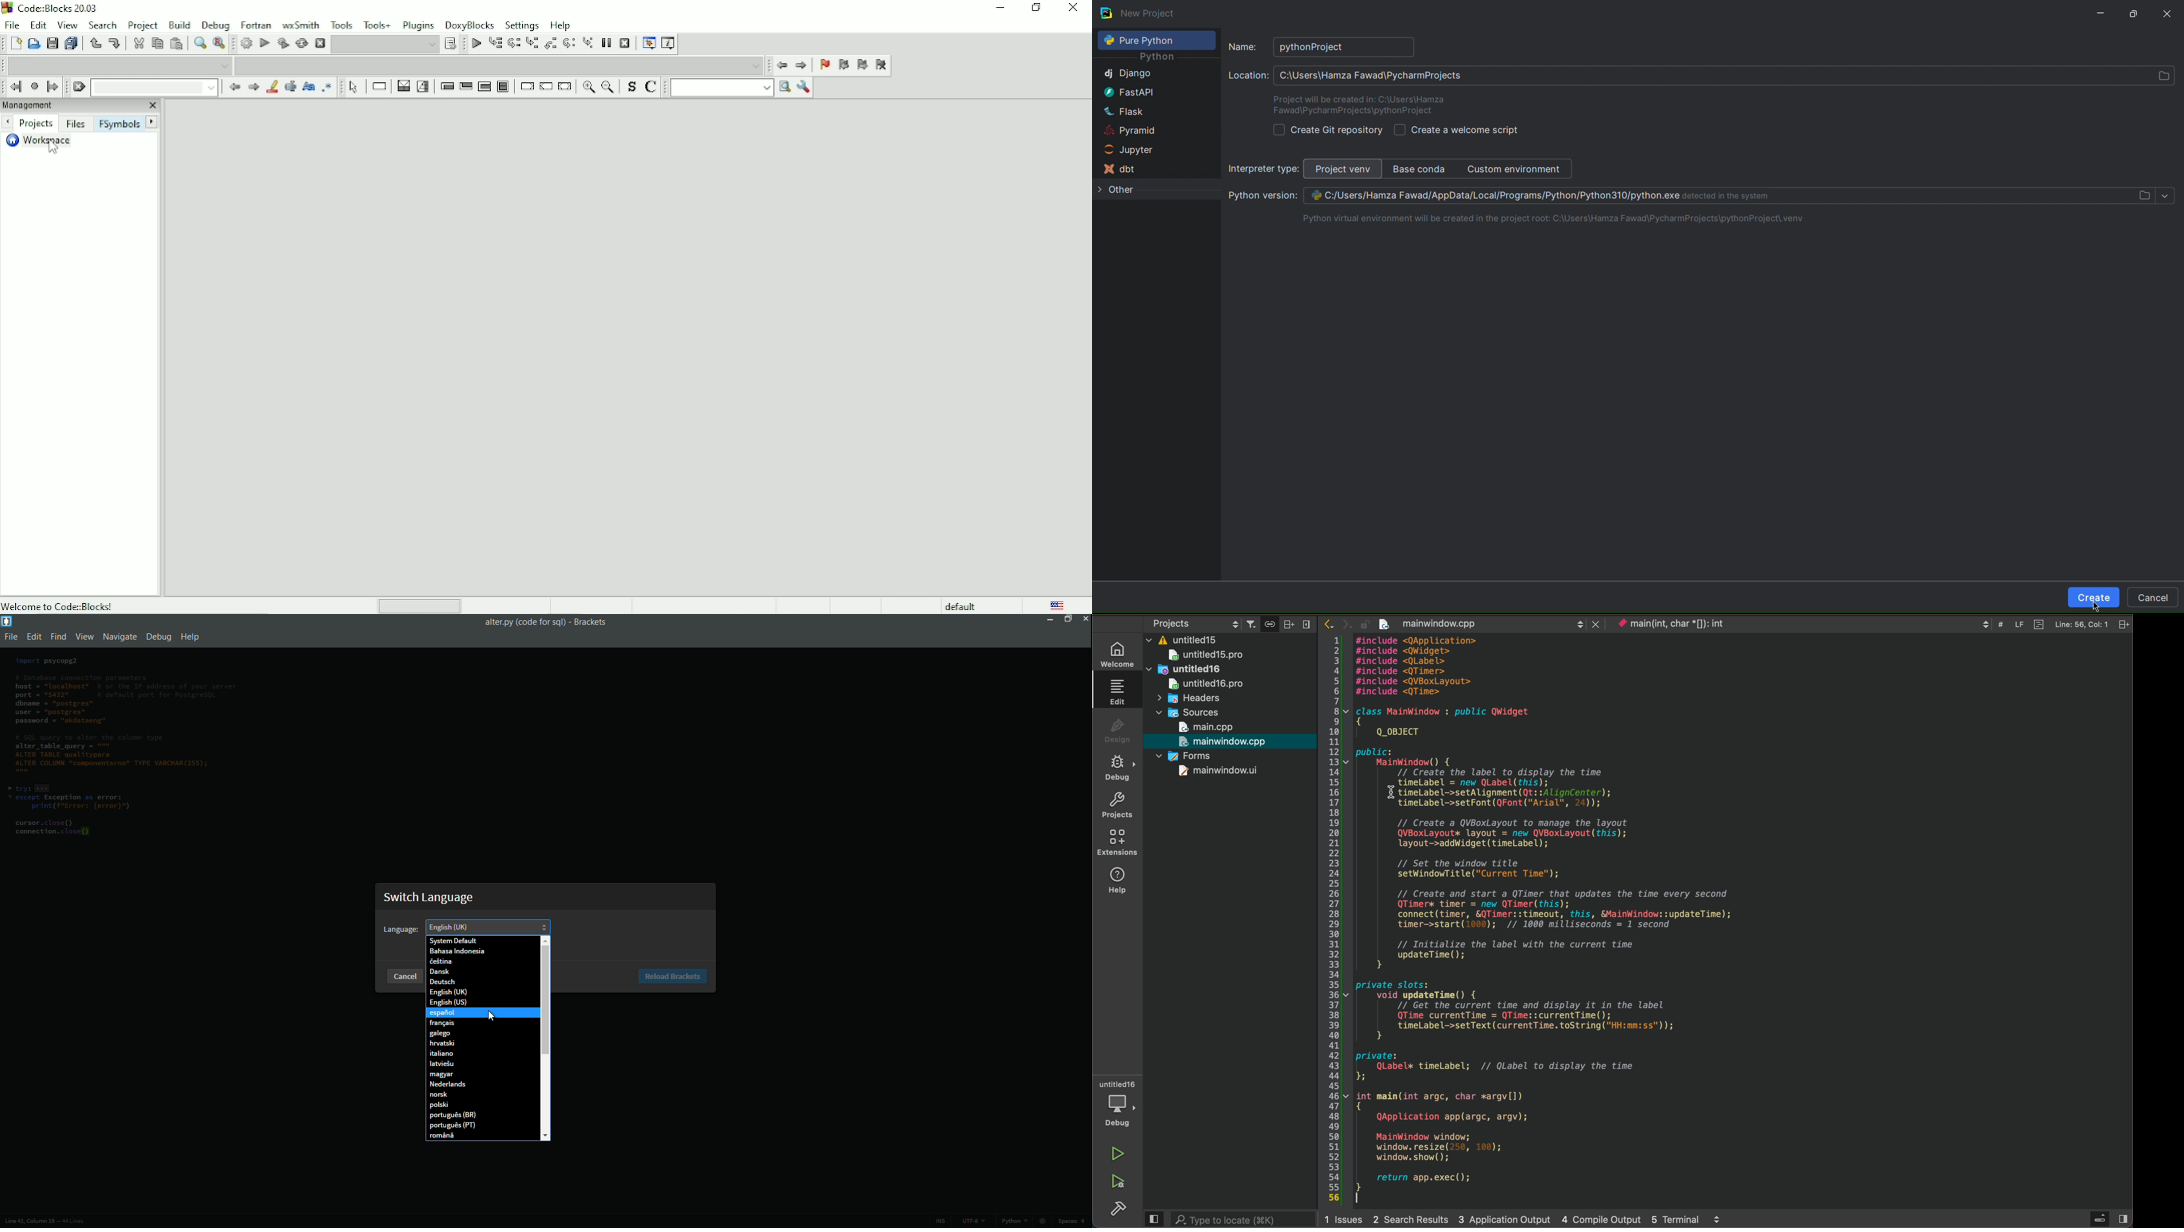 This screenshot has width=2184, height=1232. Describe the element at coordinates (1305, 624) in the screenshot. I see `Menu` at that location.